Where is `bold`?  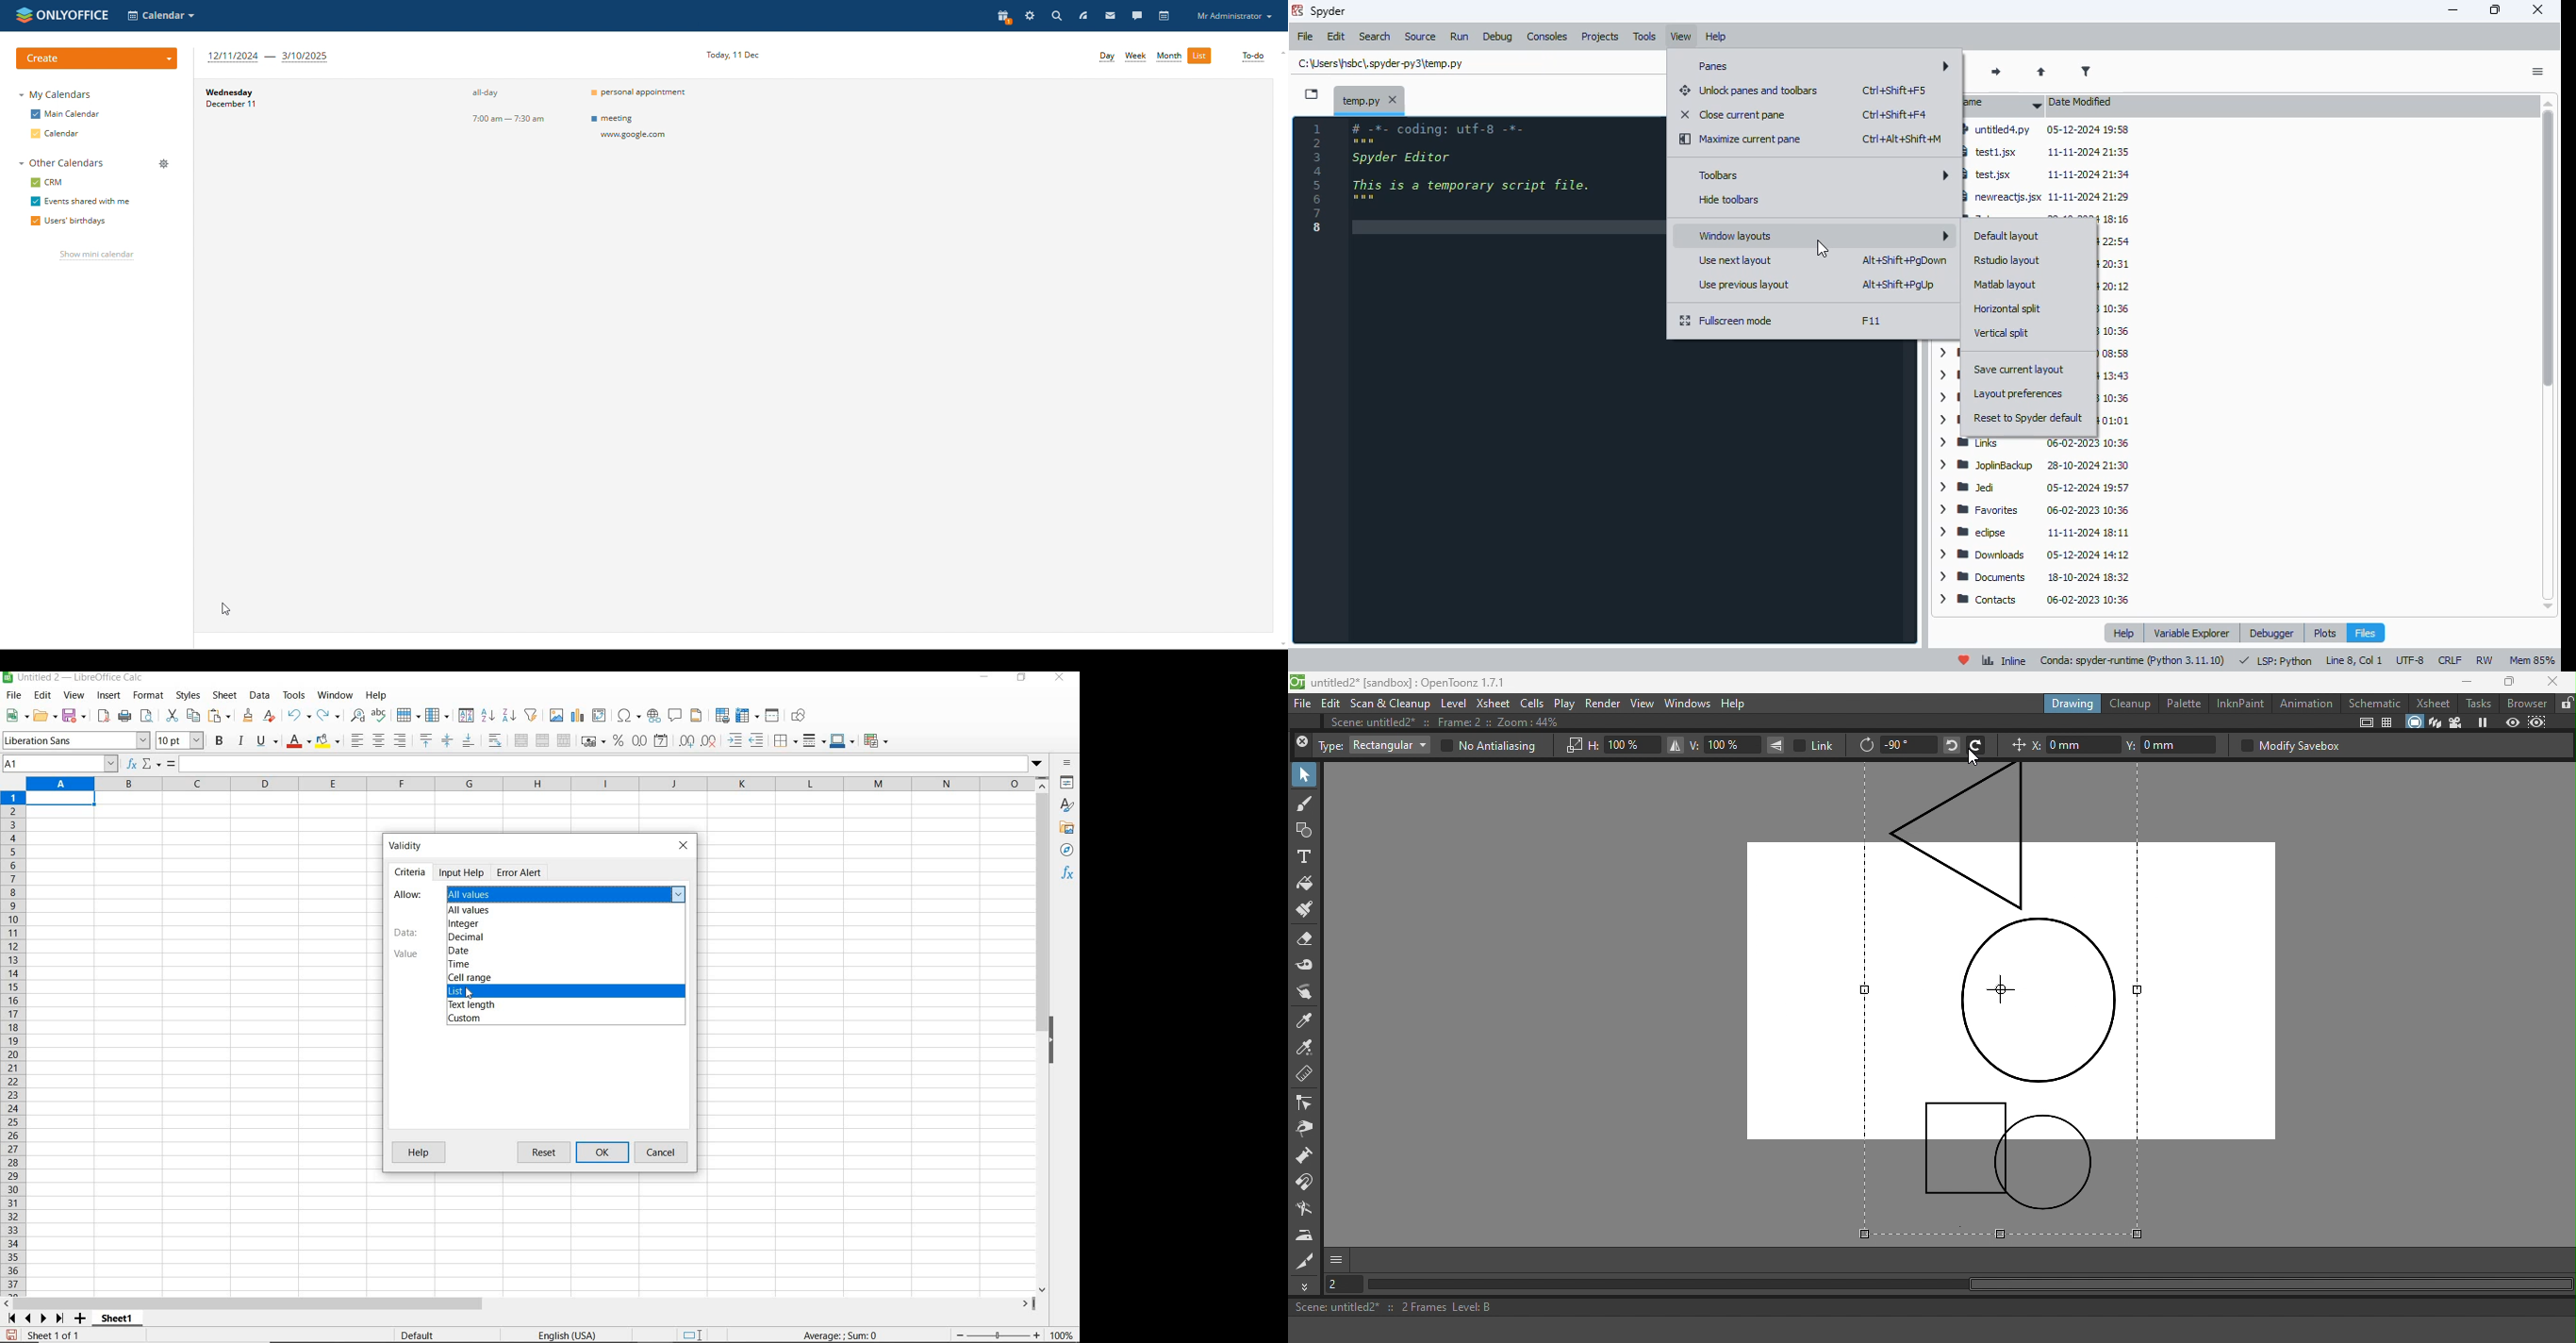 bold is located at coordinates (221, 740).